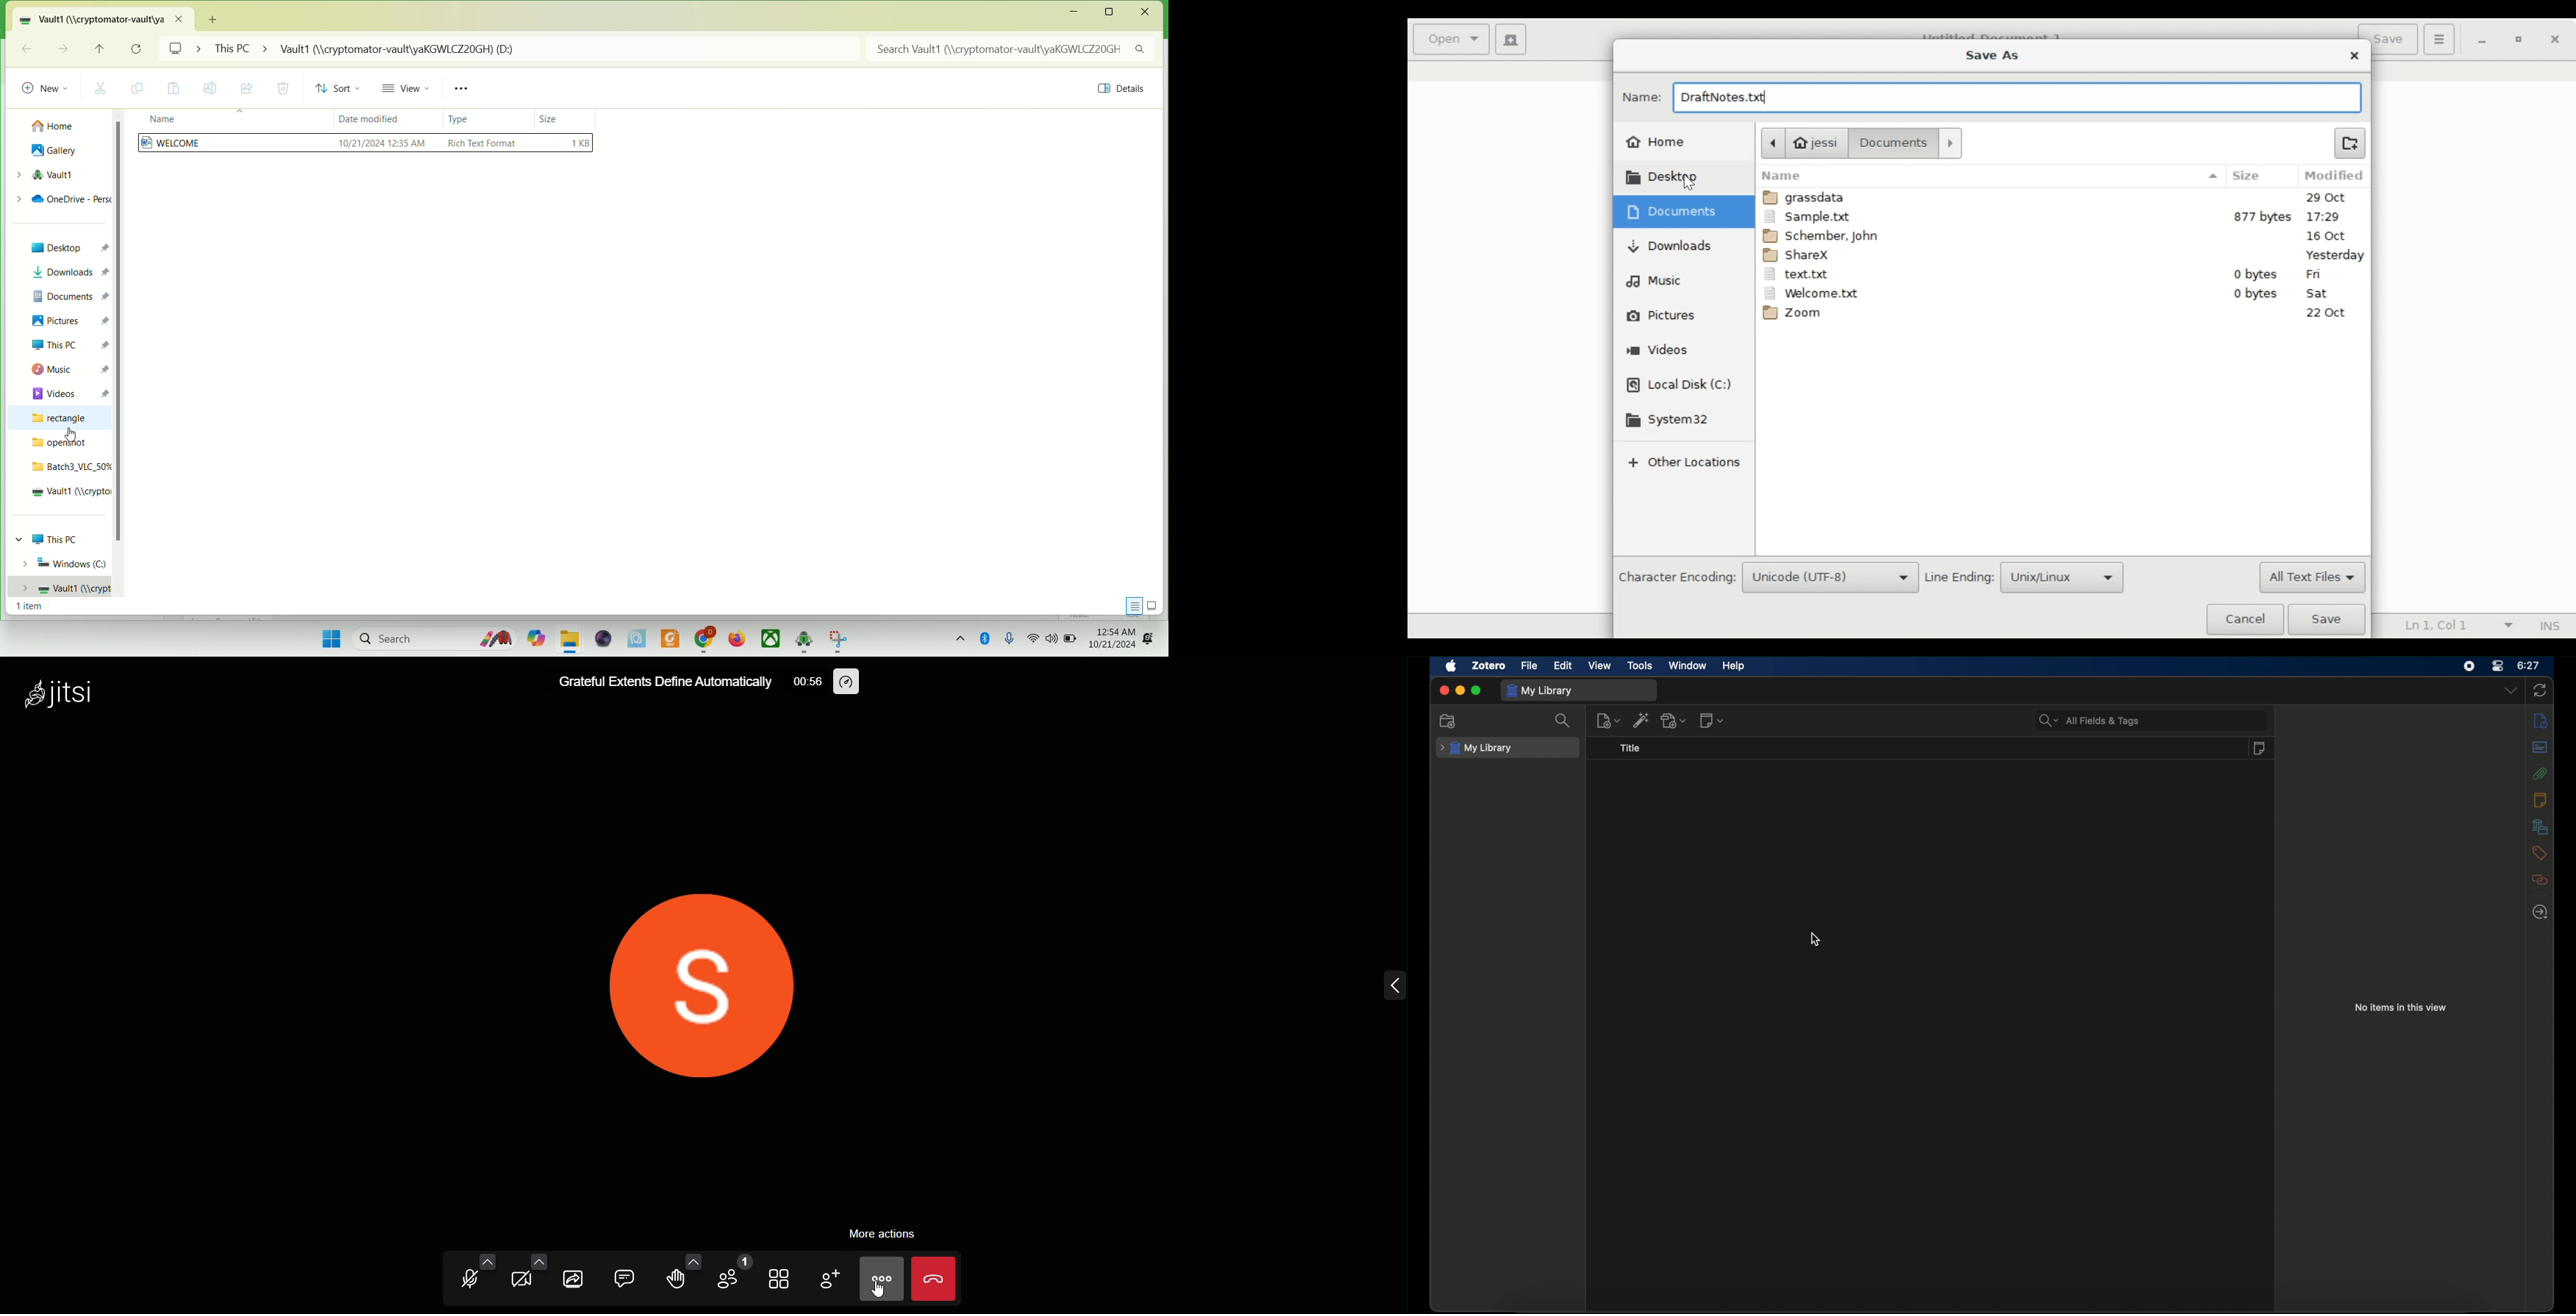 The height and width of the screenshot is (1316, 2576). I want to click on libraries, so click(2540, 827).